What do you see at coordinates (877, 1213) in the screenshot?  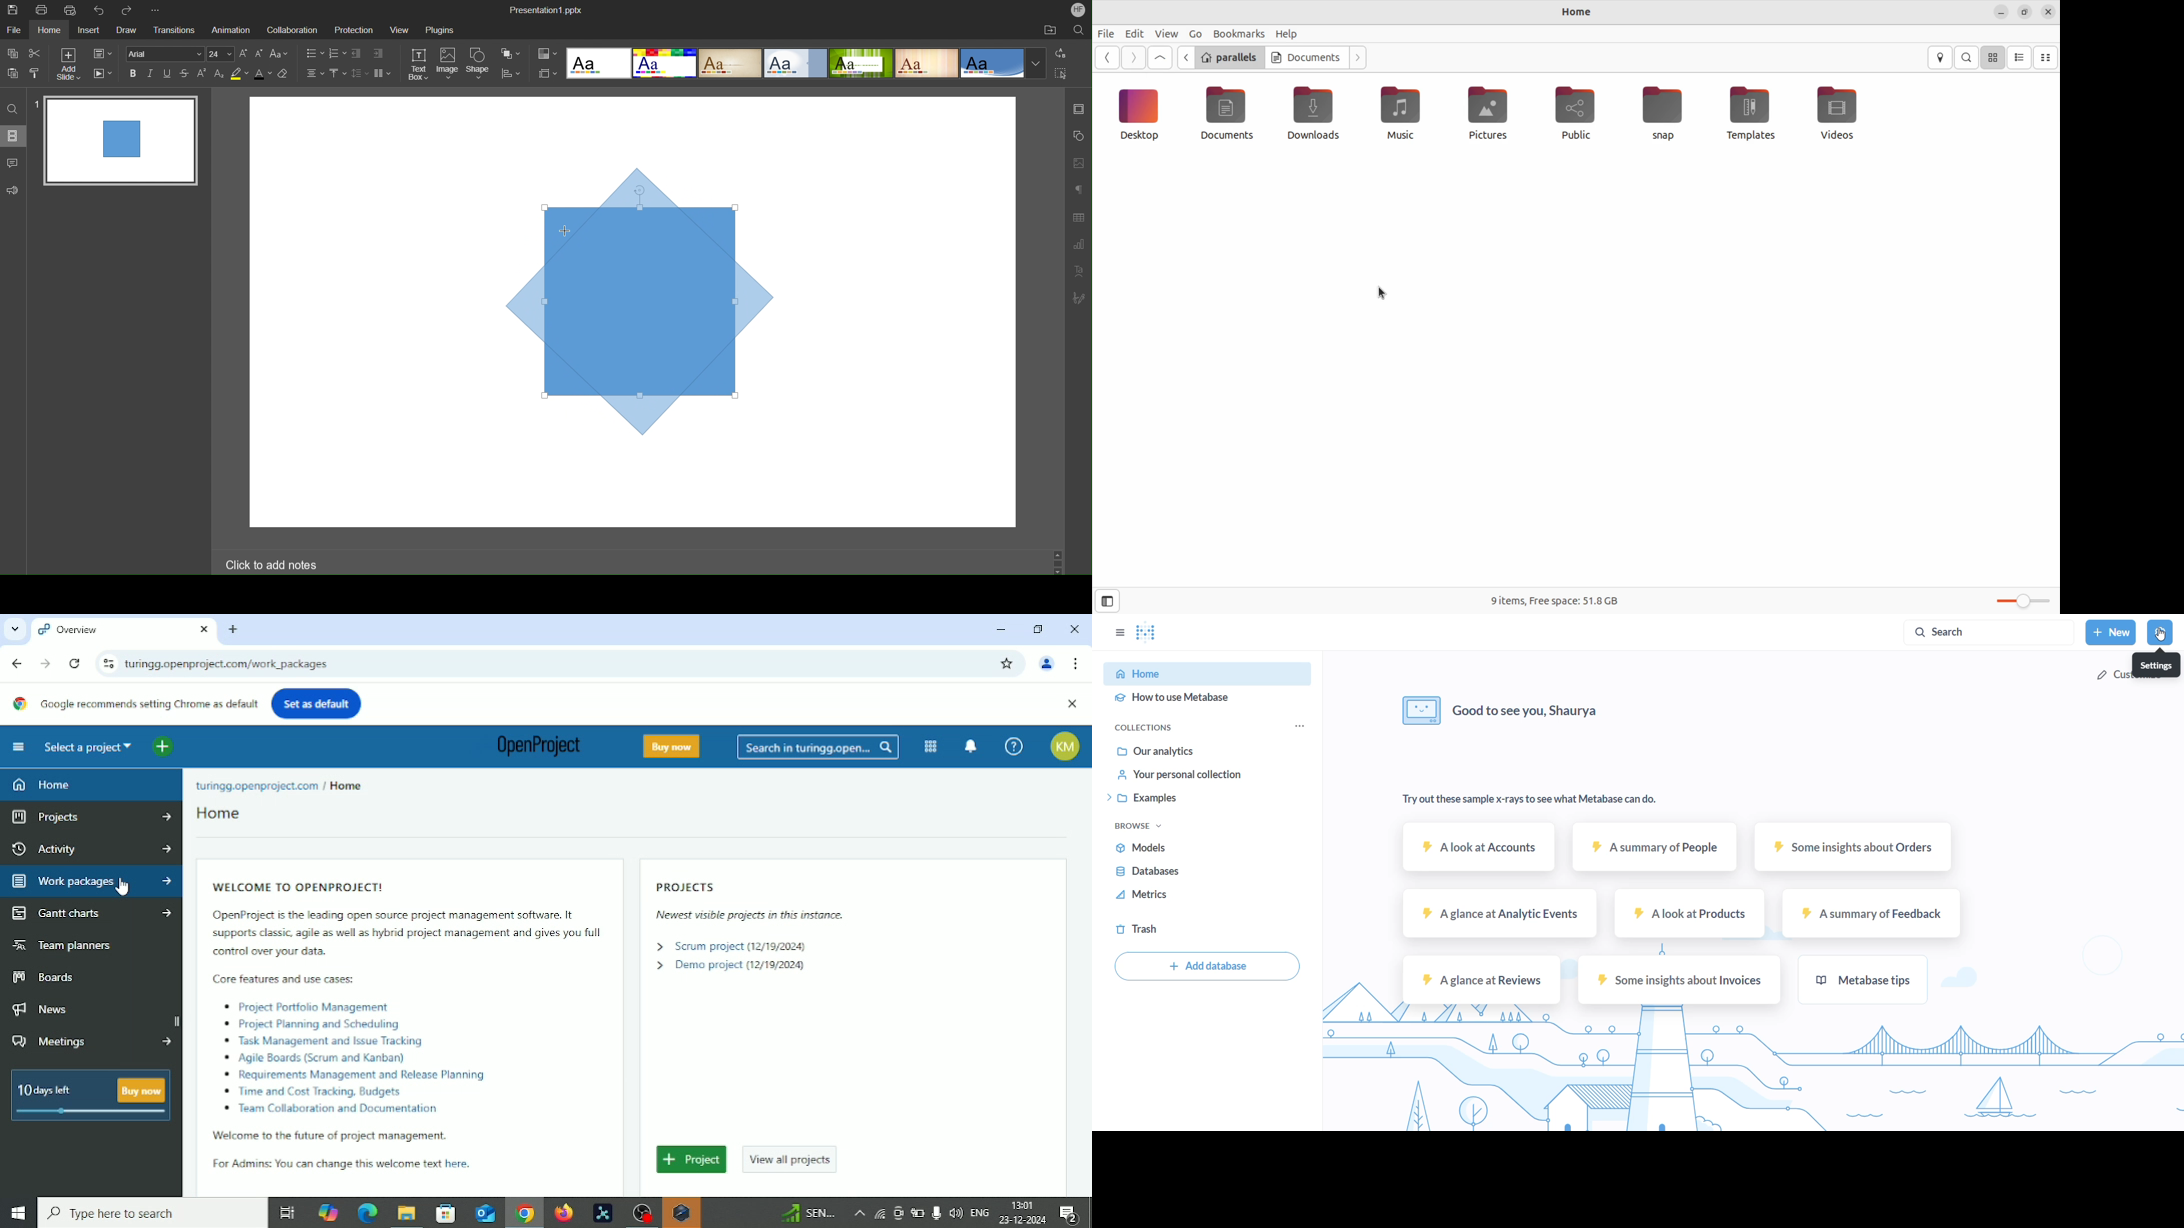 I see `Wifi` at bounding box center [877, 1213].